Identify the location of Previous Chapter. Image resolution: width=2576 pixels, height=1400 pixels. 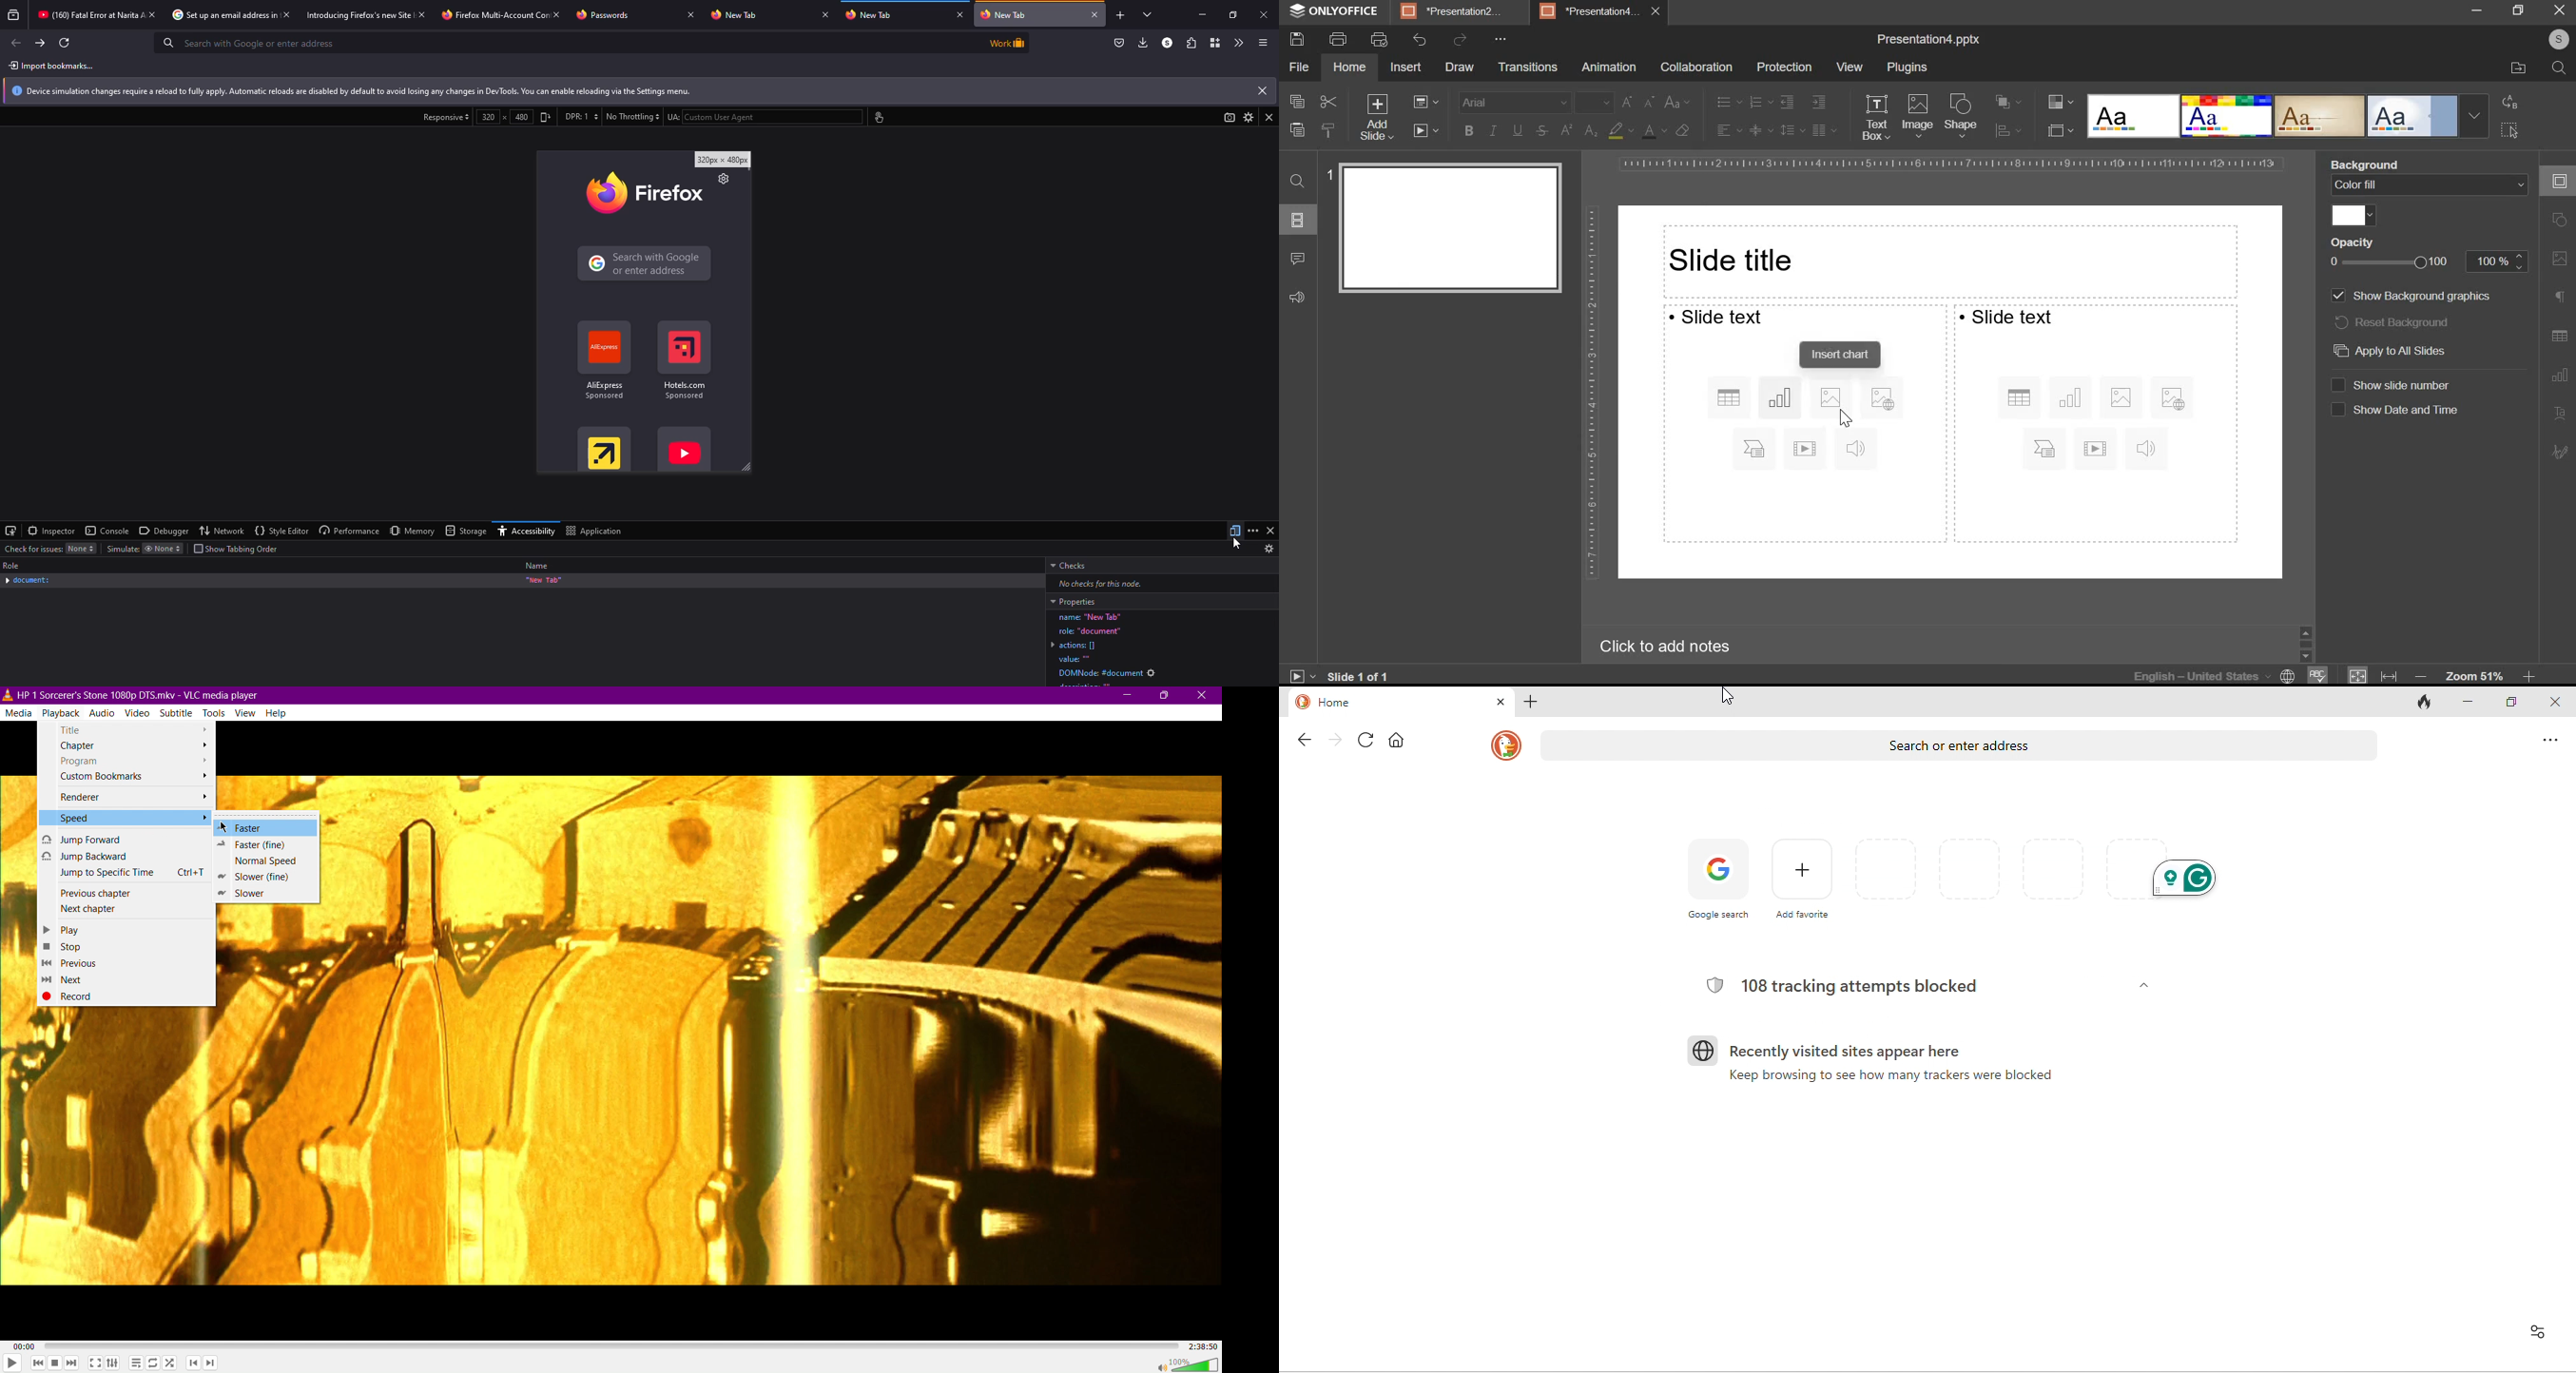
(127, 893).